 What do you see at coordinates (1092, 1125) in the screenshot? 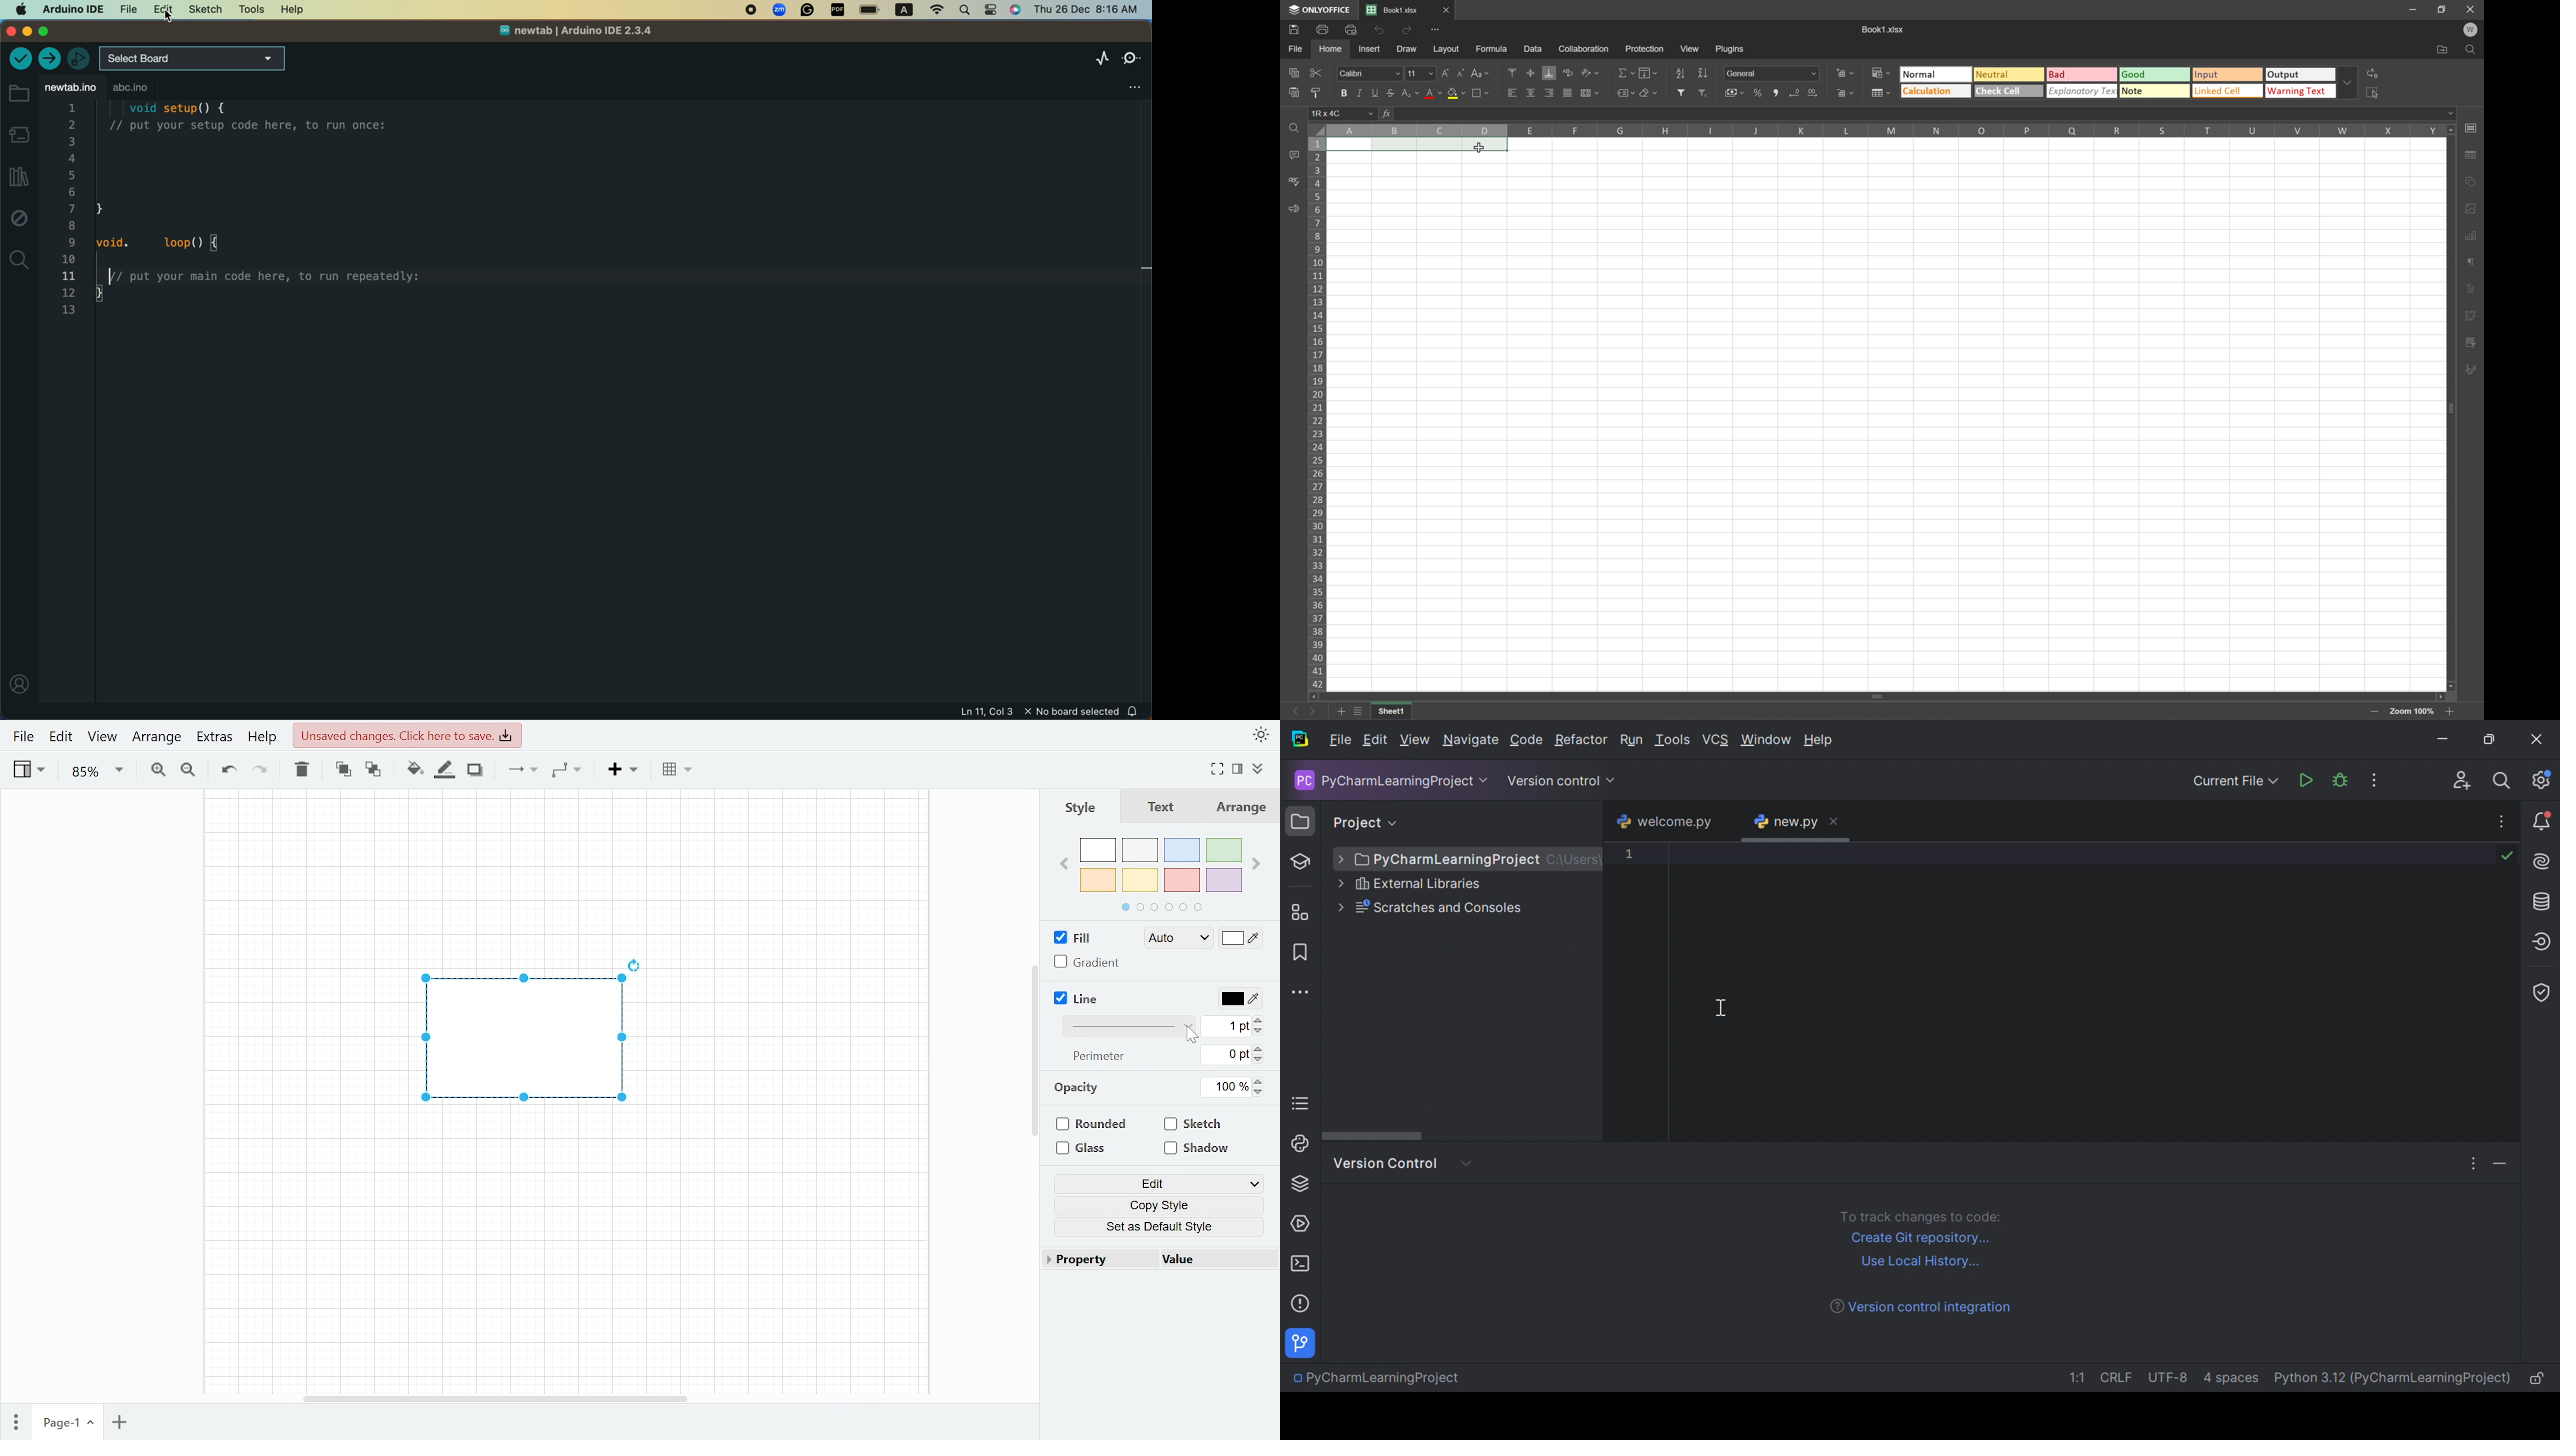
I see `Rounded` at bounding box center [1092, 1125].